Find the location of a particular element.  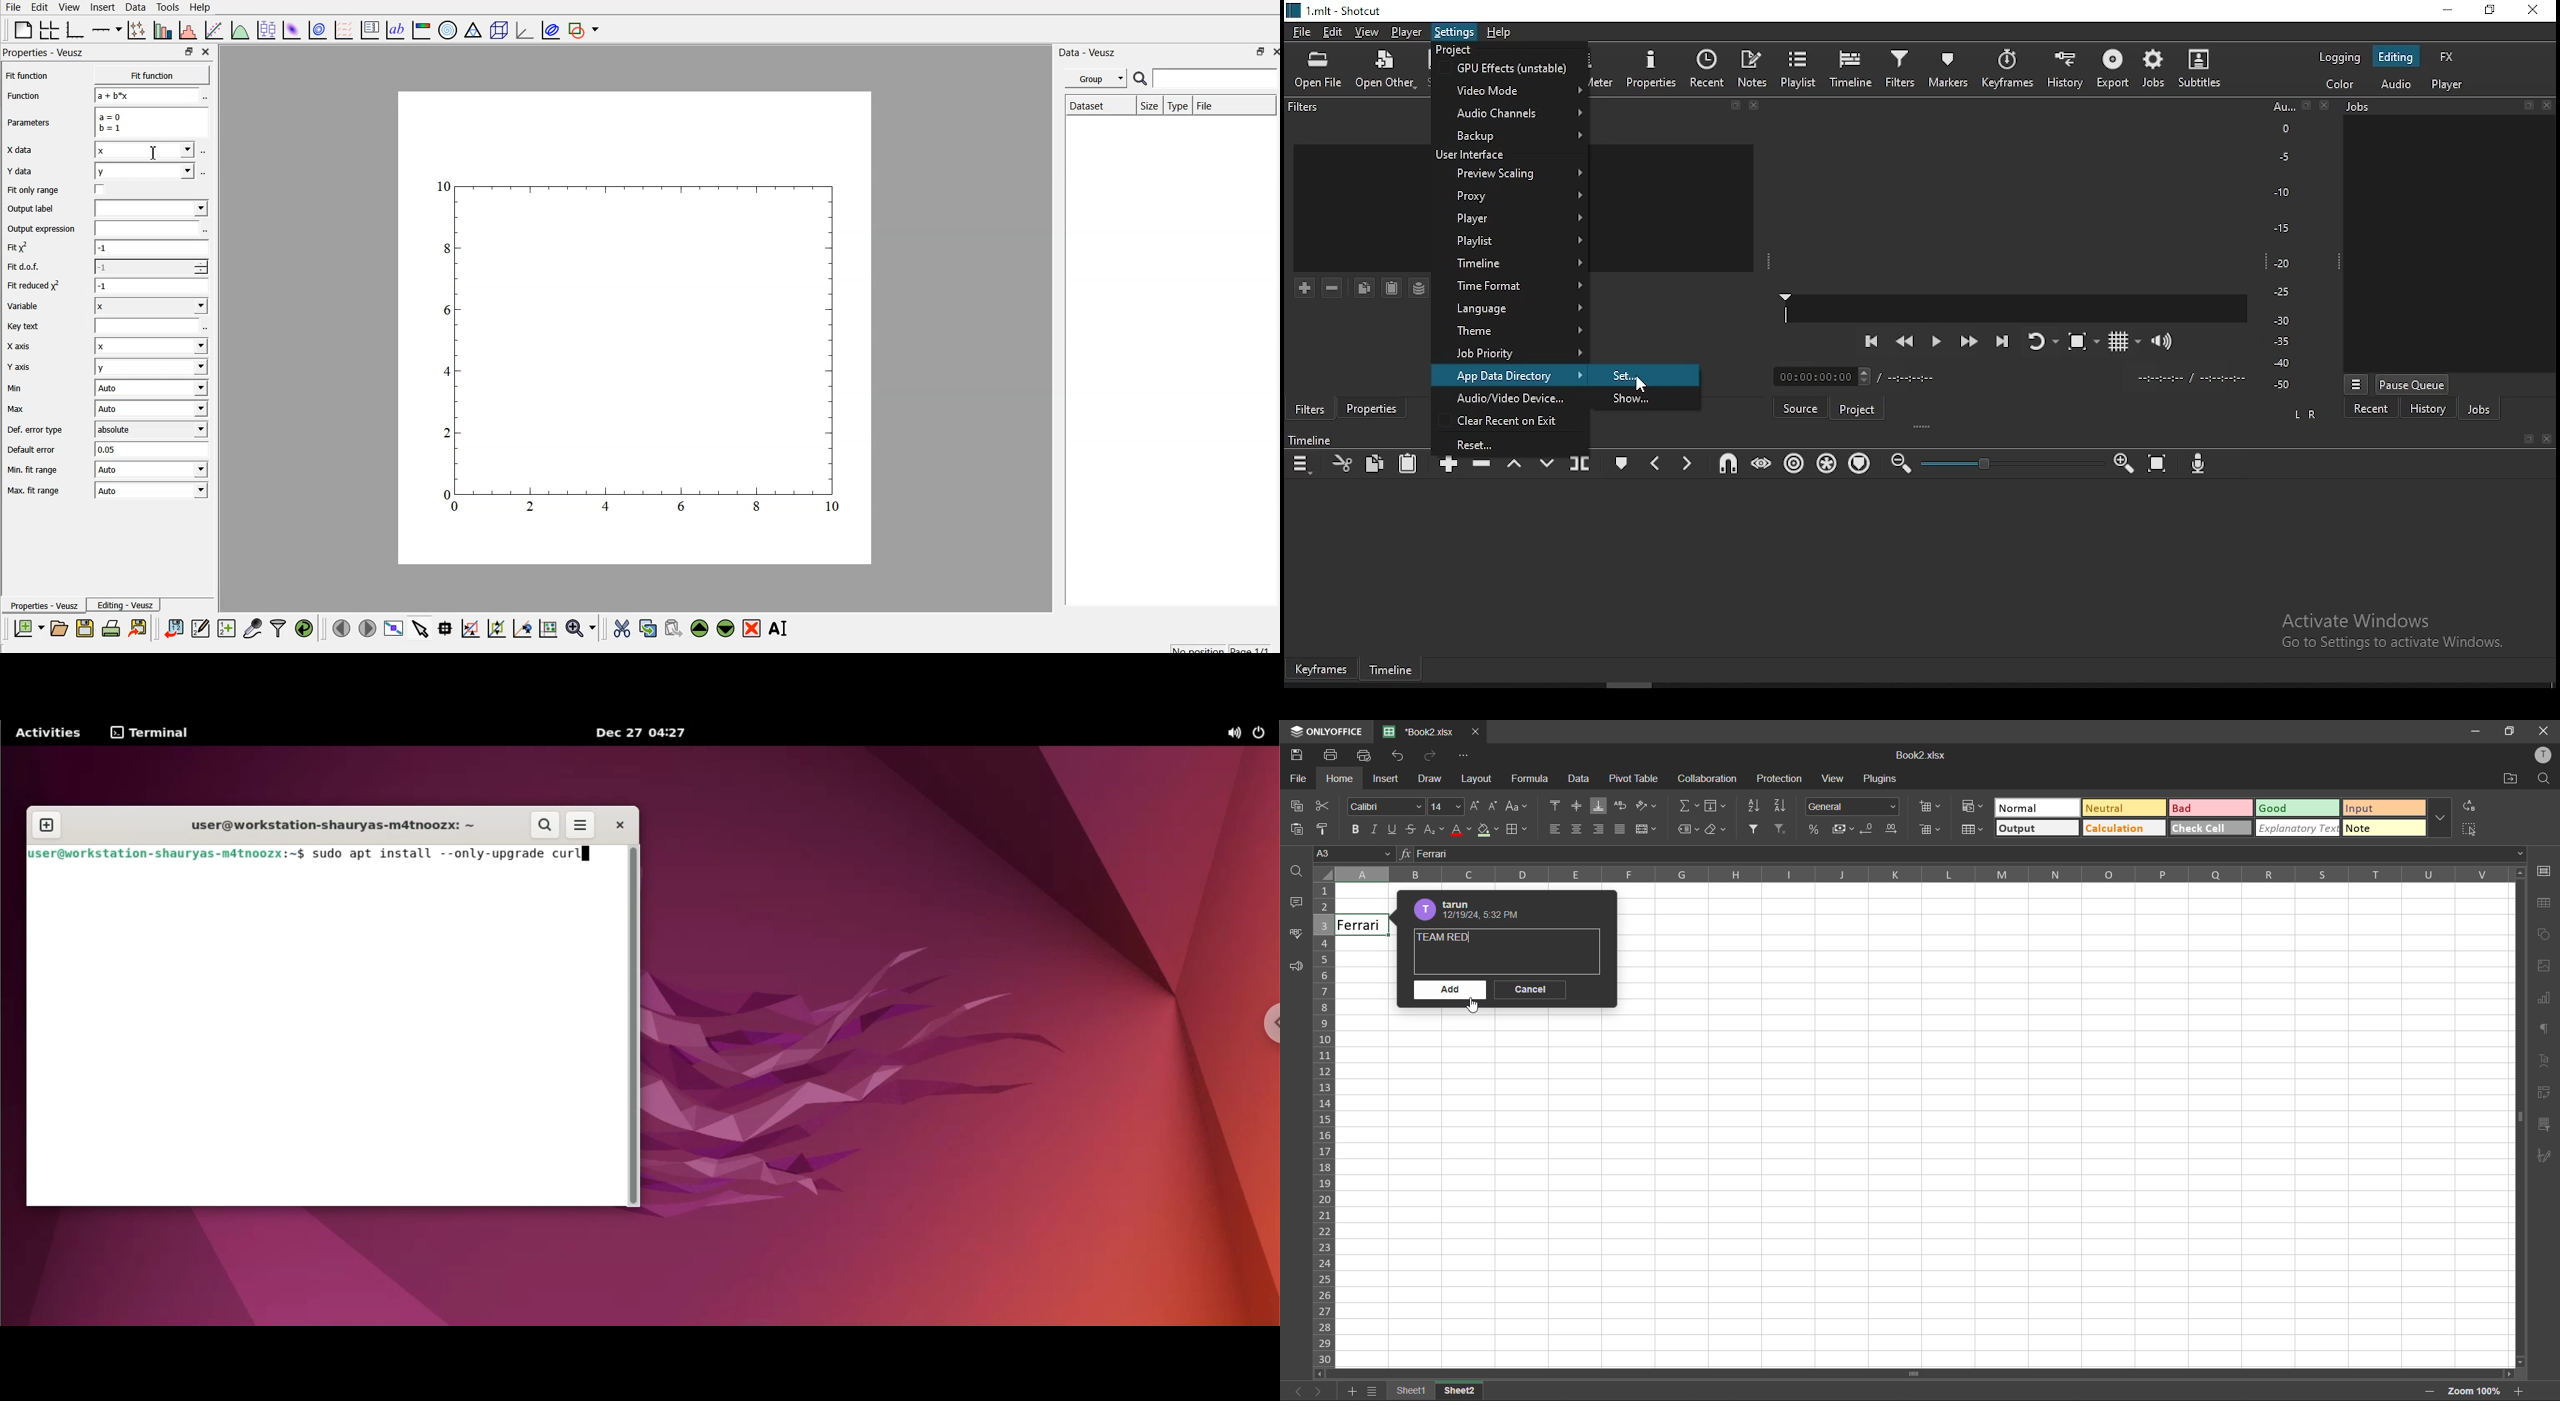

cut the selected widget is located at coordinates (621, 631).